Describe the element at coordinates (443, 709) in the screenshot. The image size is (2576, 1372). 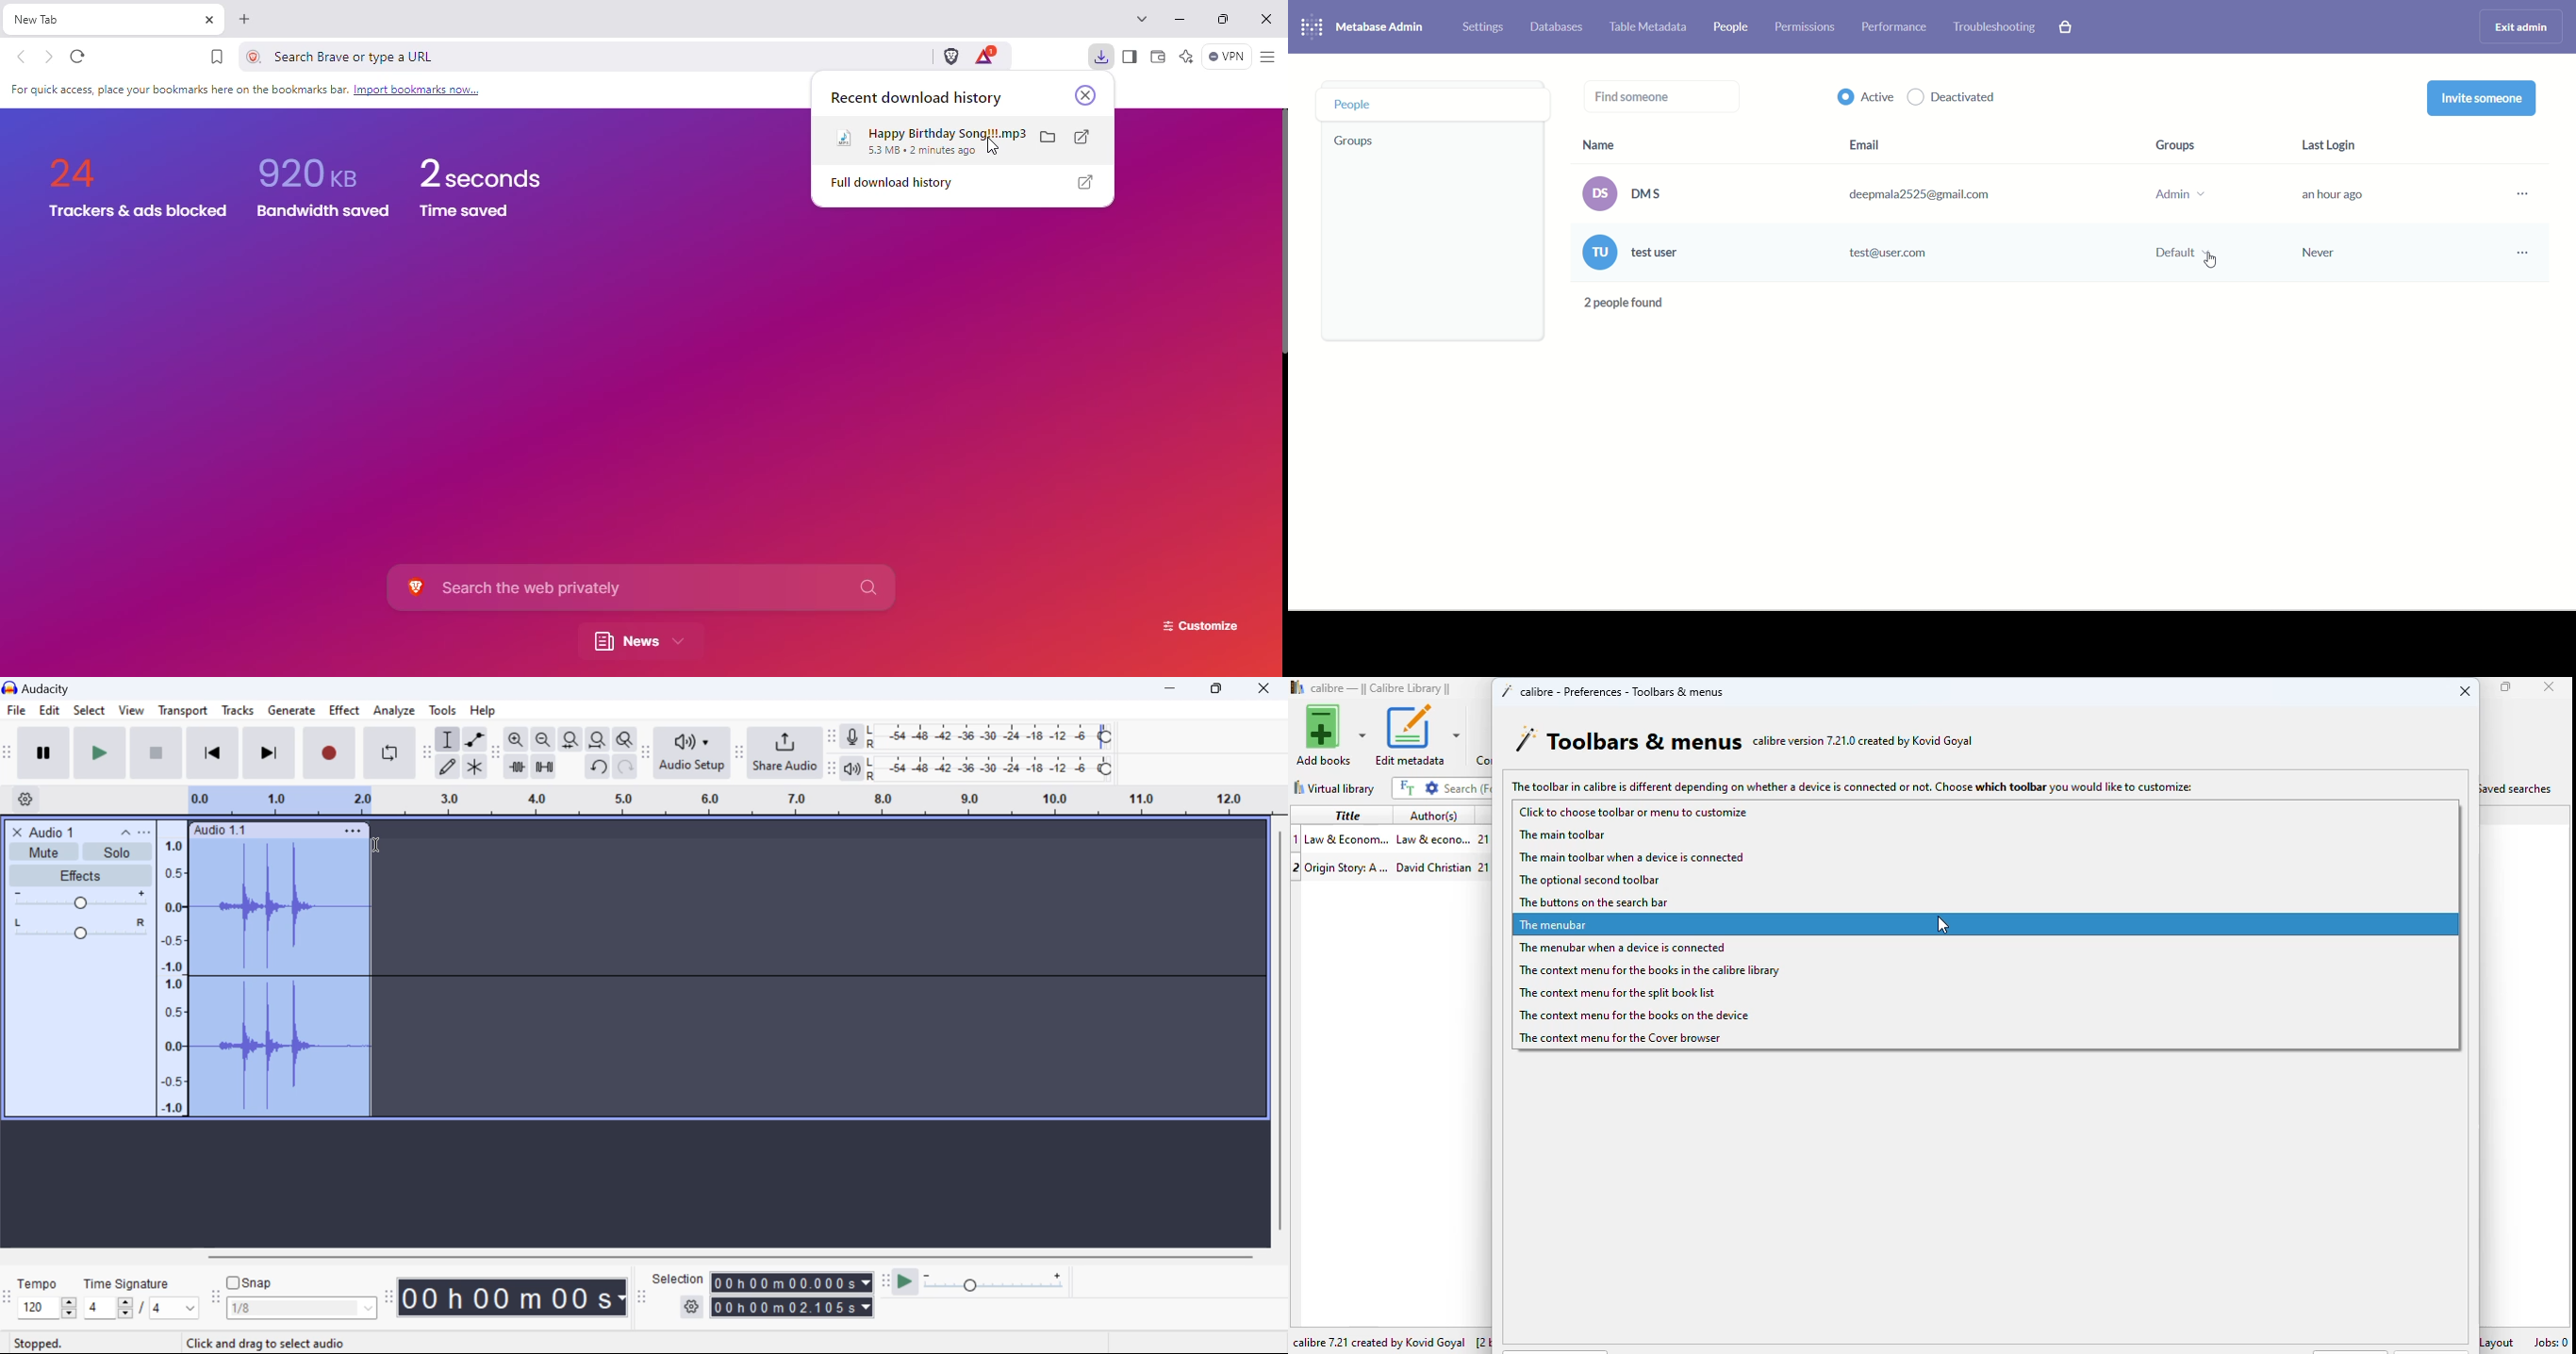
I see `Tools` at that location.